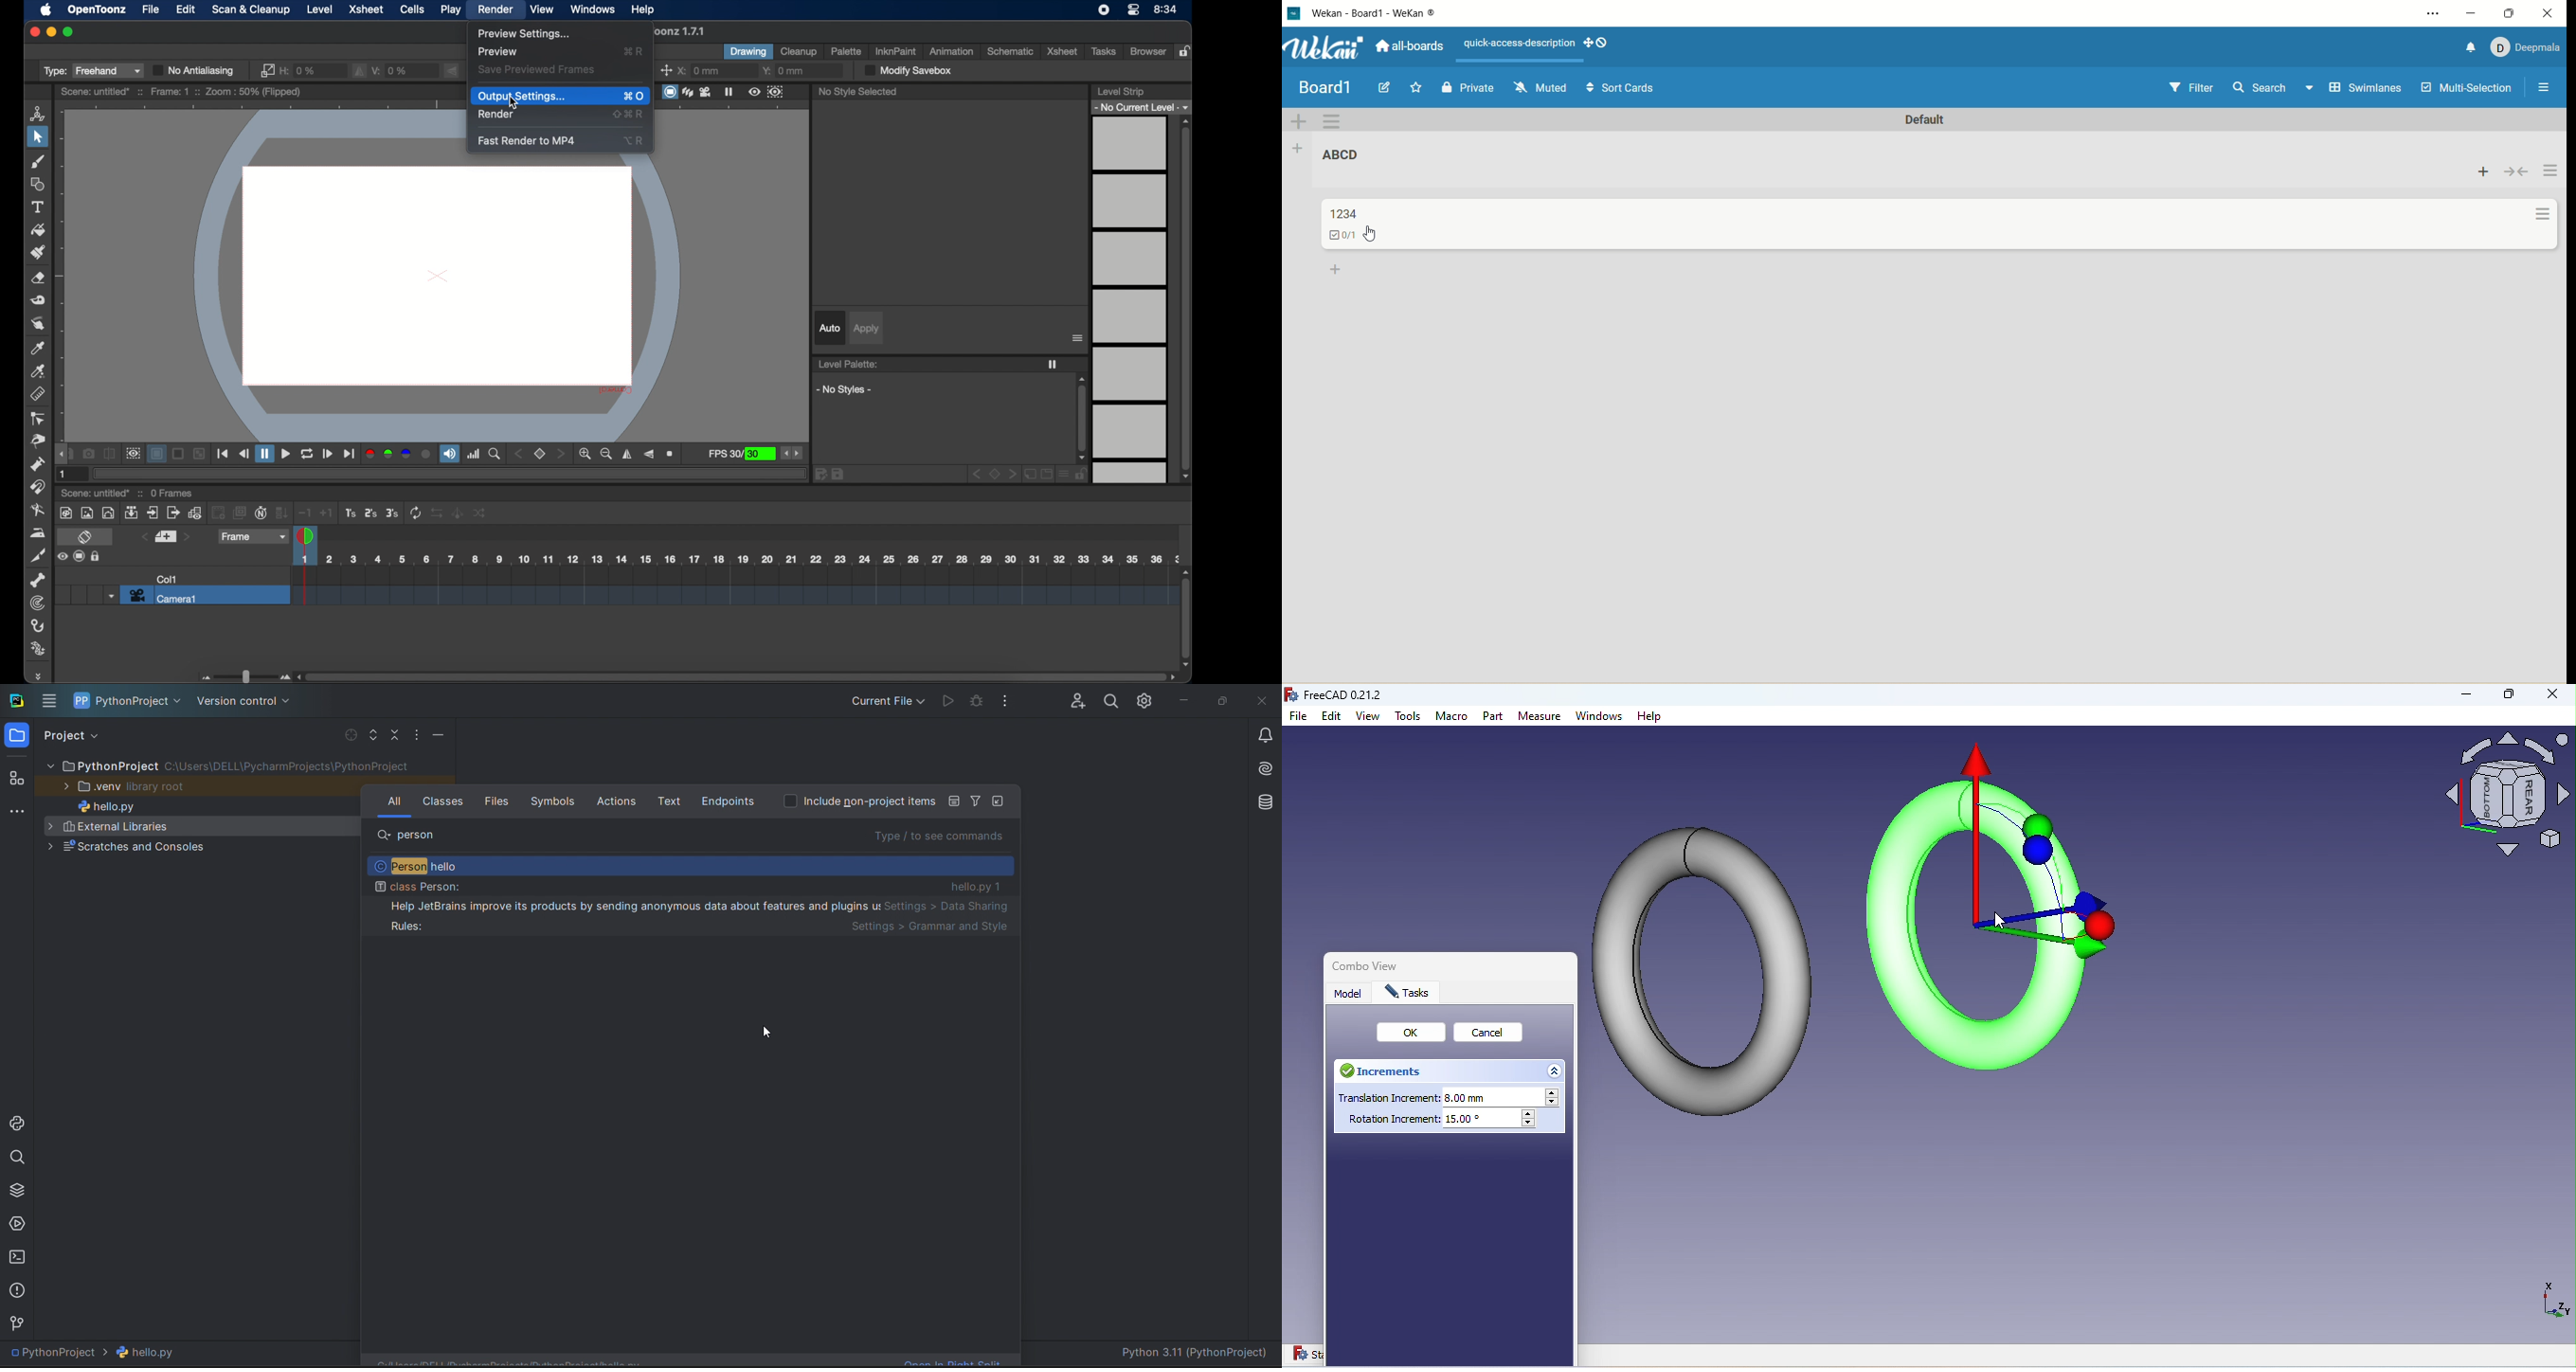 The image size is (2576, 1372). Describe the element at coordinates (2552, 696) in the screenshot. I see `Close` at that location.